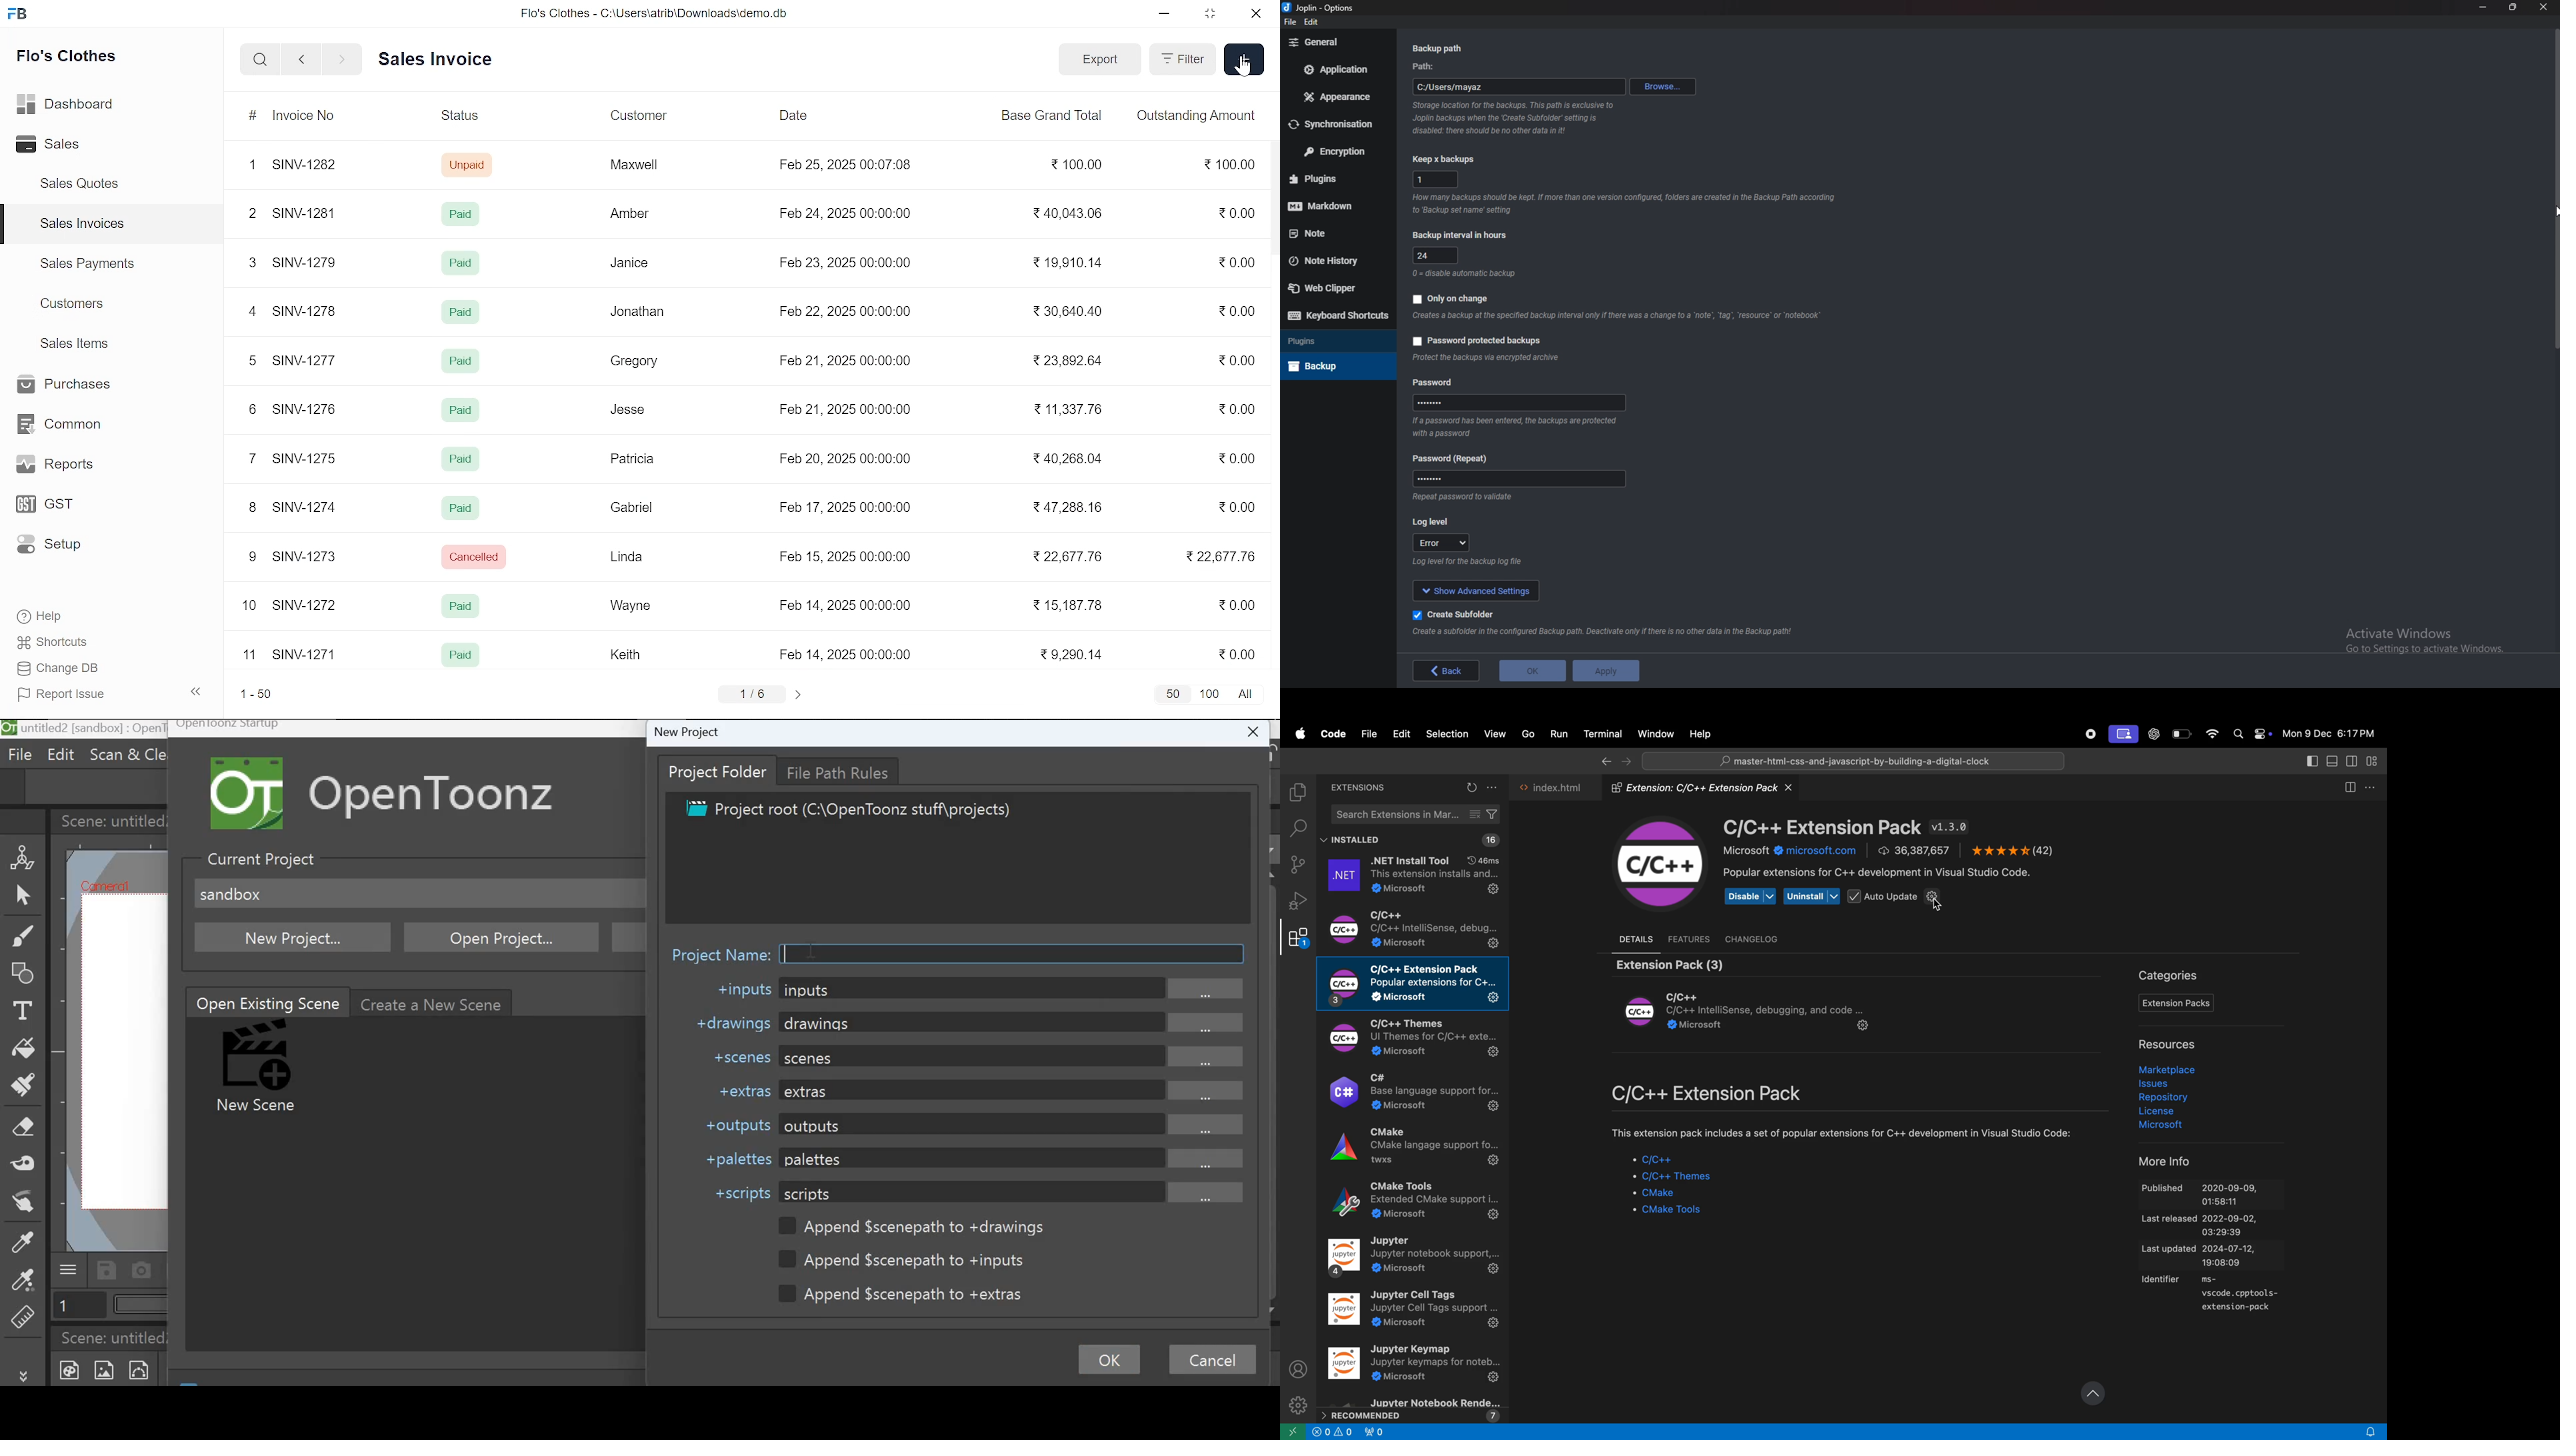 The width and height of the screenshot is (2576, 1456). I want to click on Purchases, so click(62, 385).